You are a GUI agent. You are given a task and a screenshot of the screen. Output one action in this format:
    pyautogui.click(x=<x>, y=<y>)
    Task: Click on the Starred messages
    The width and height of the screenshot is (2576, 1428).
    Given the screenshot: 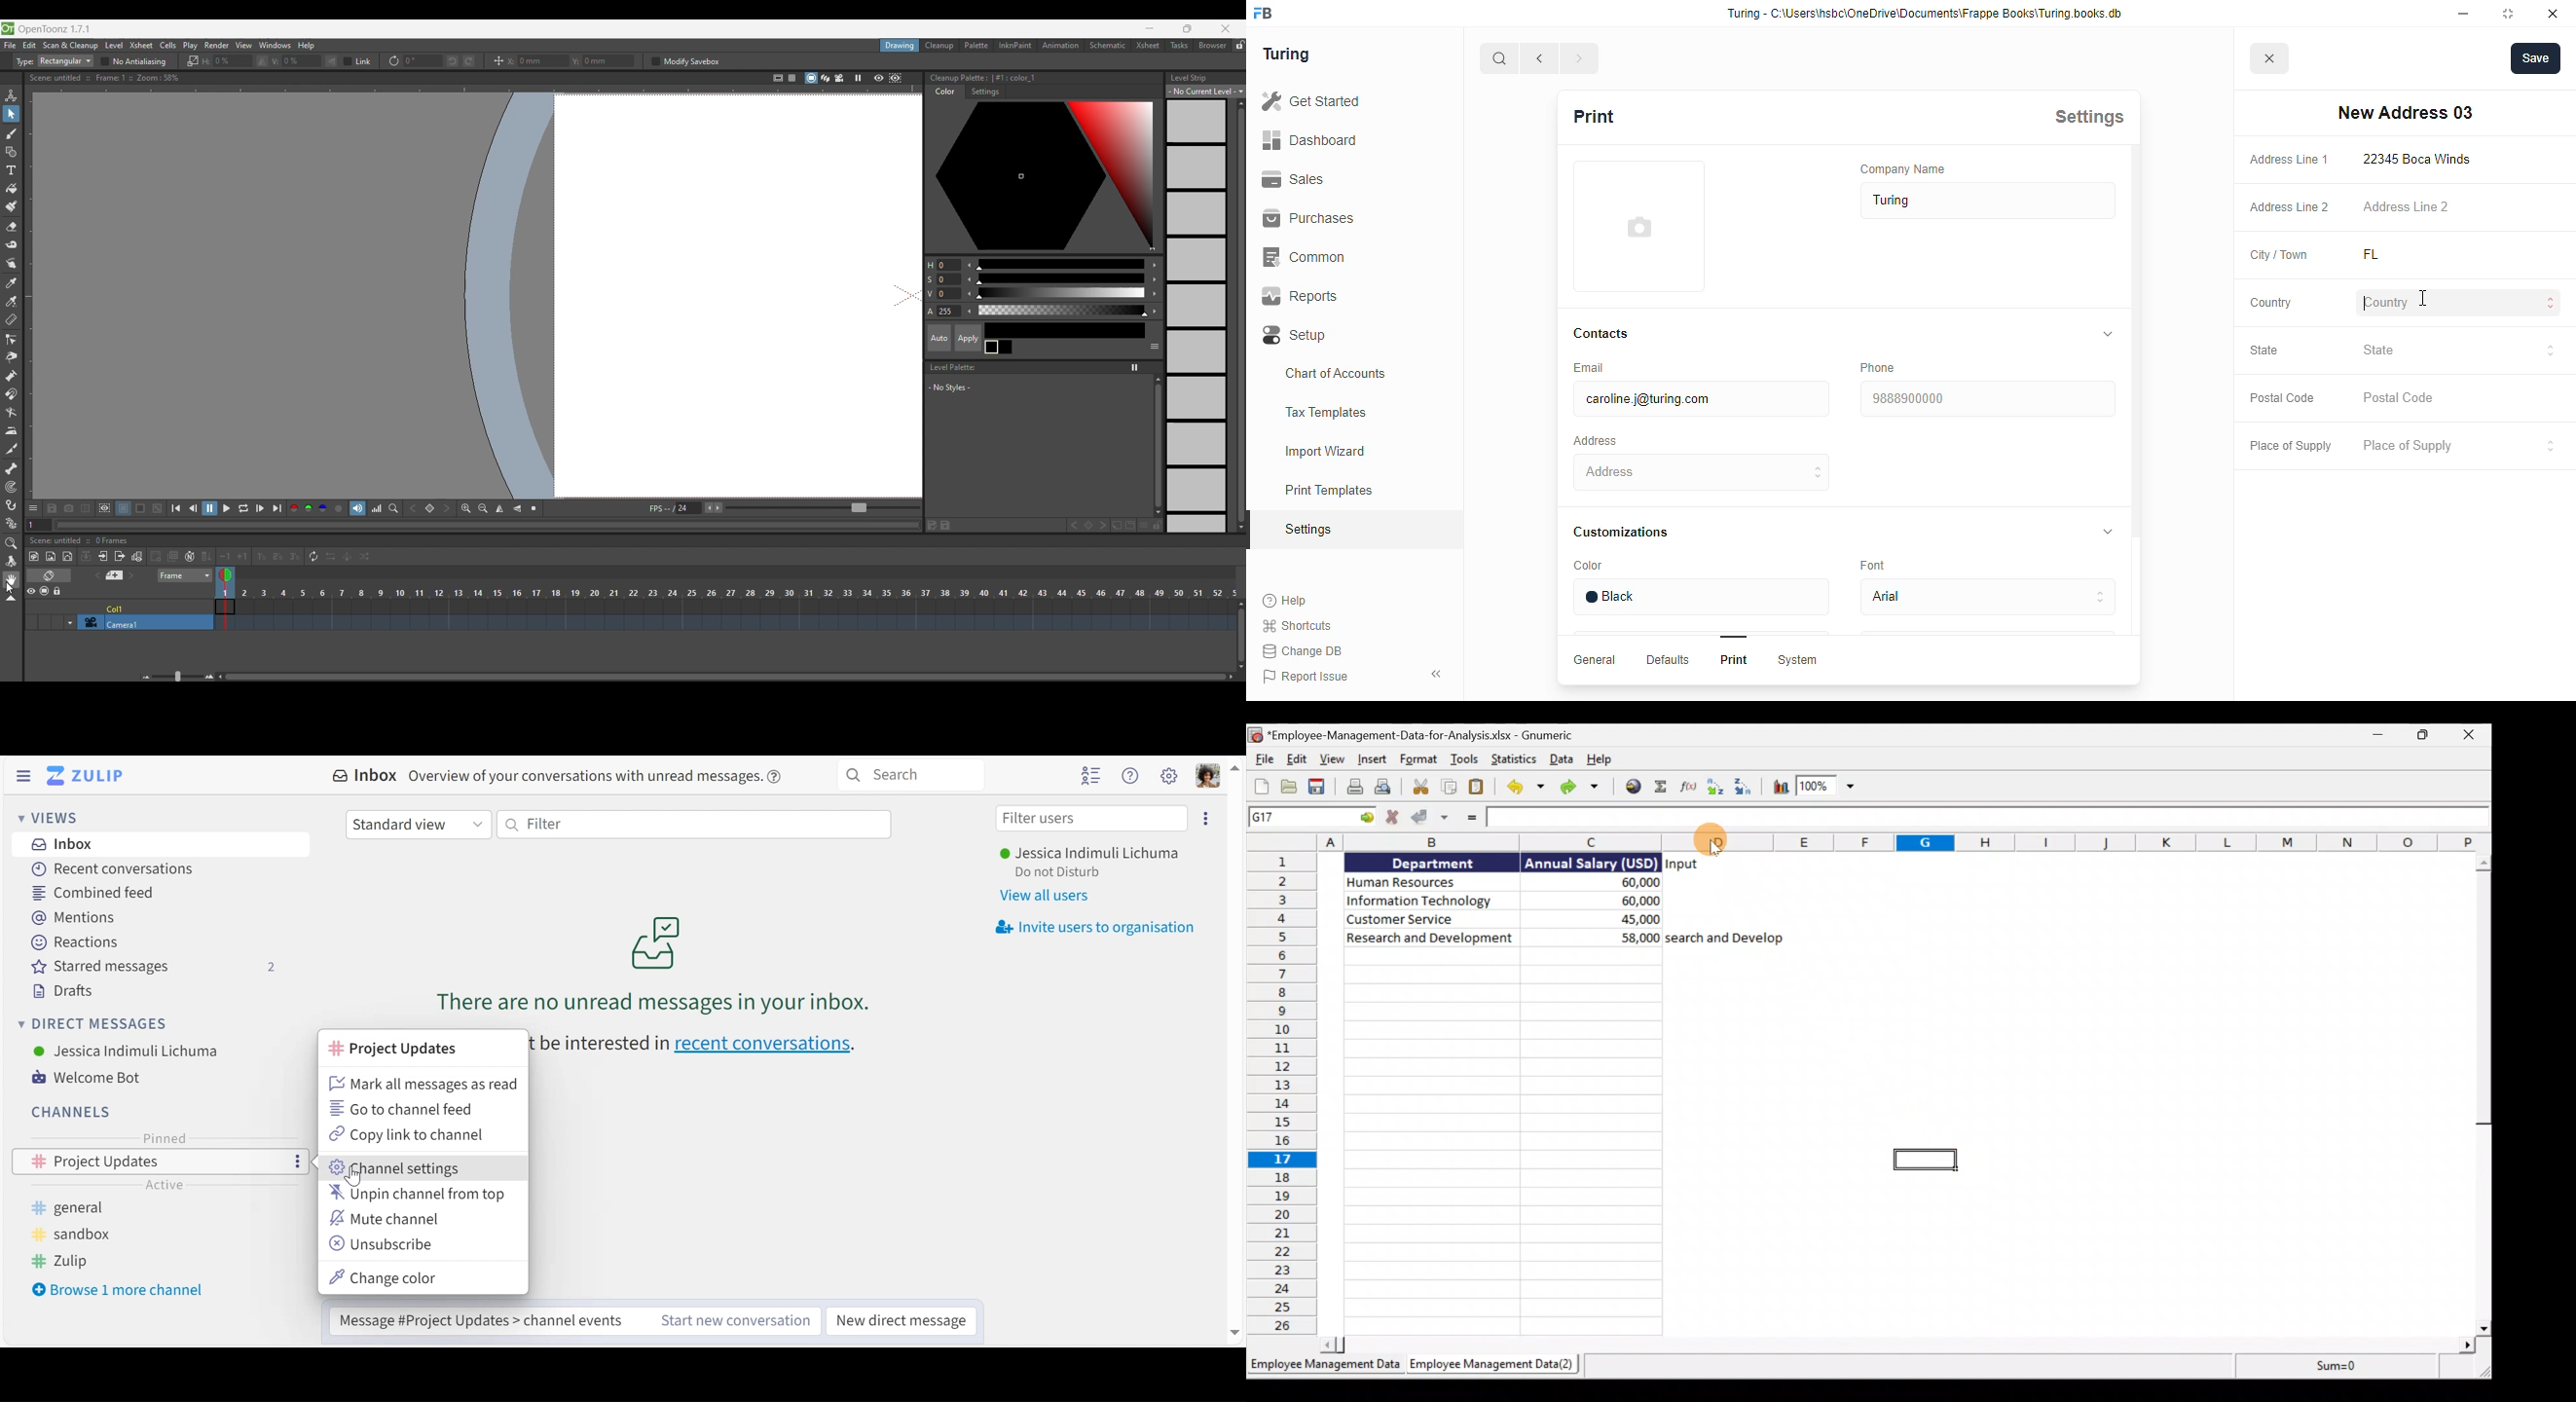 What is the action you would take?
    pyautogui.click(x=151, y=966)
    